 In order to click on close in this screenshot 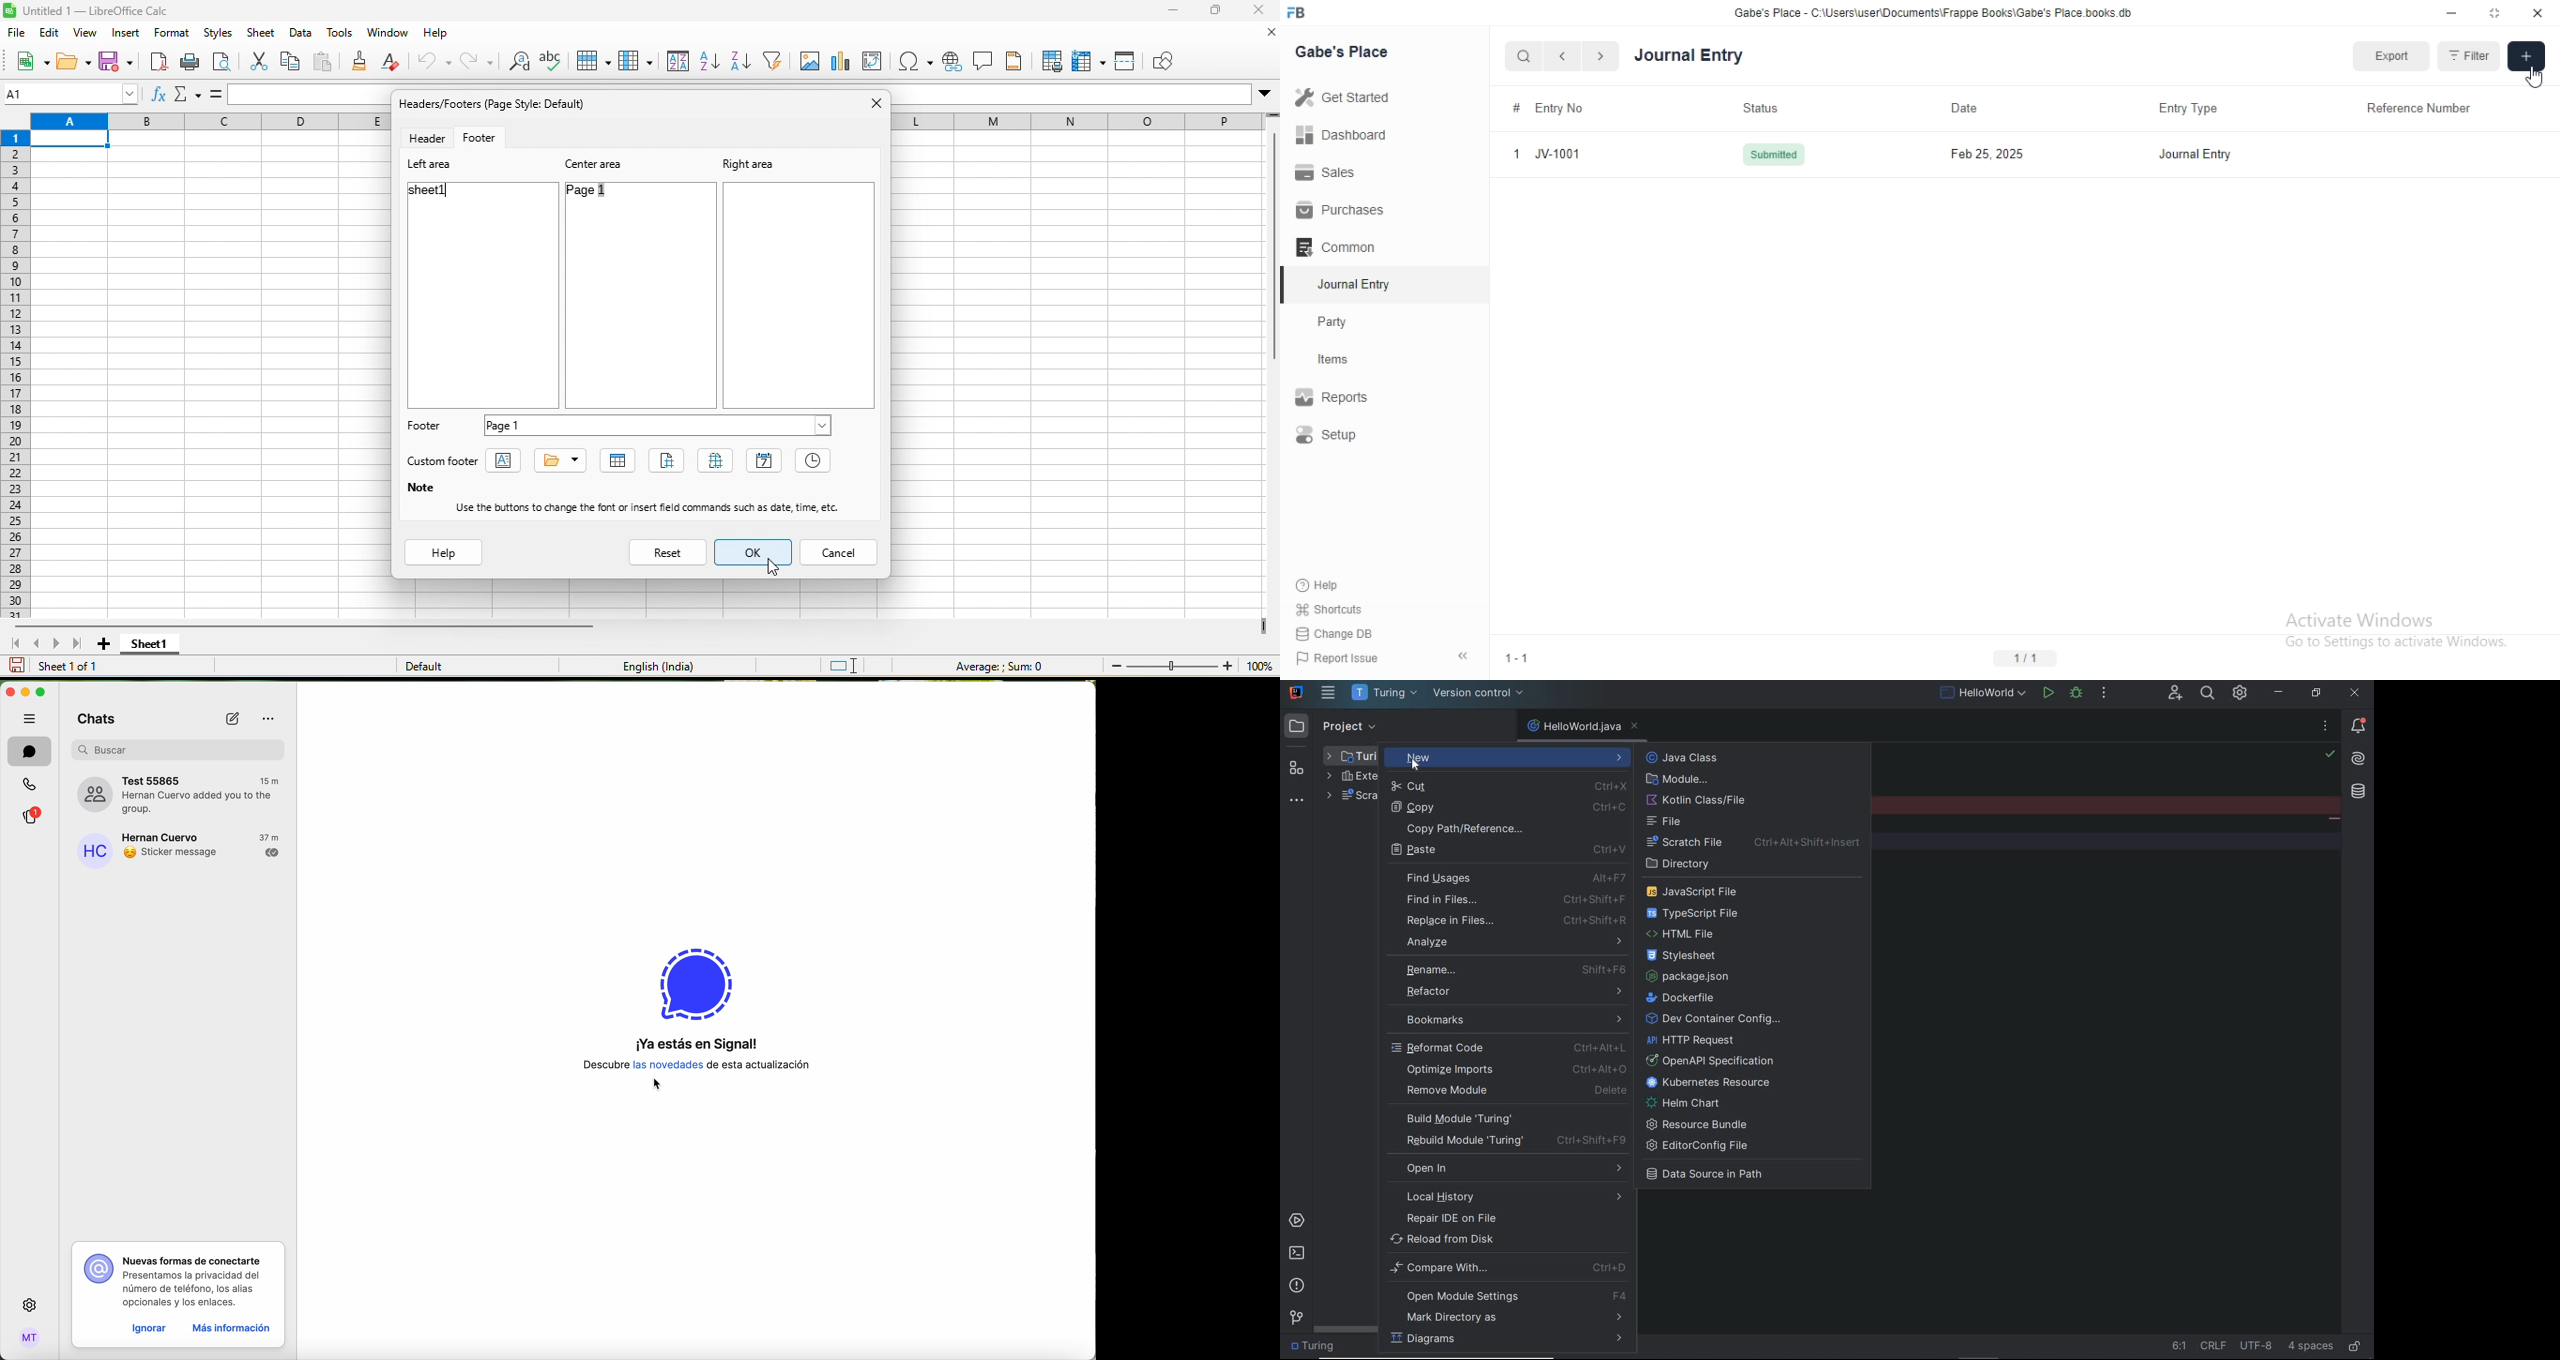, I will do `click(1261, 36)`.